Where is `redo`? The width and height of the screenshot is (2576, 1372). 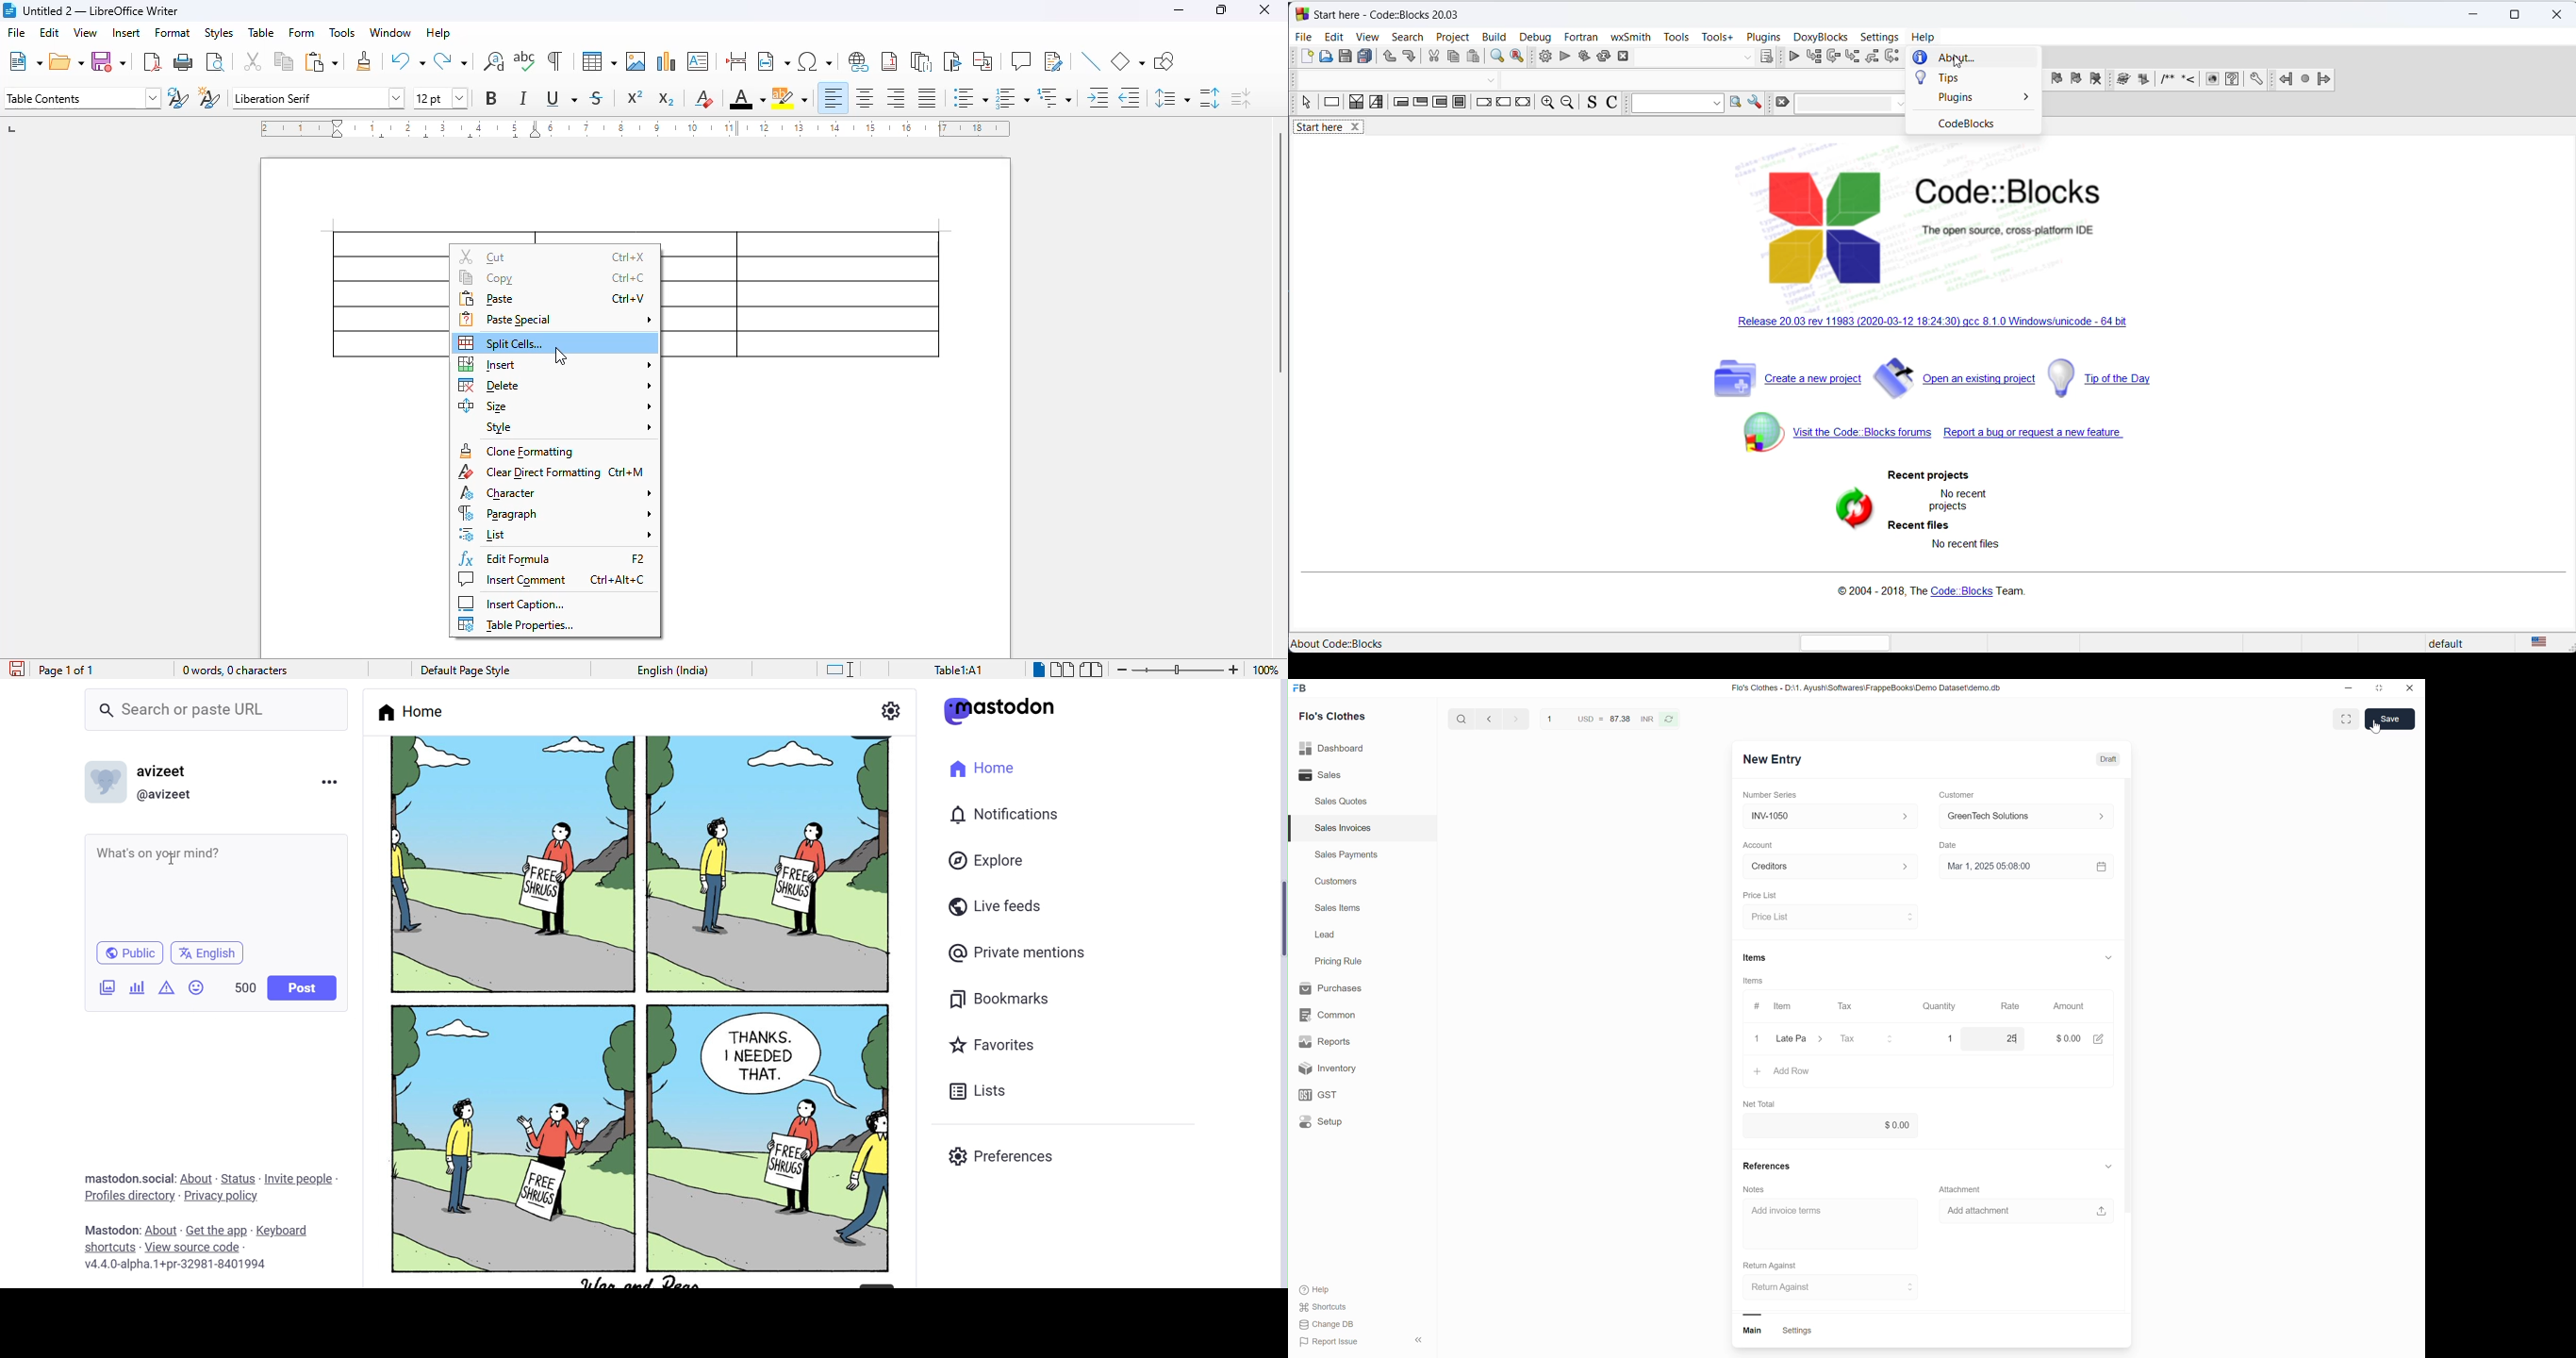 redo is located at coordinates (1410, 57).